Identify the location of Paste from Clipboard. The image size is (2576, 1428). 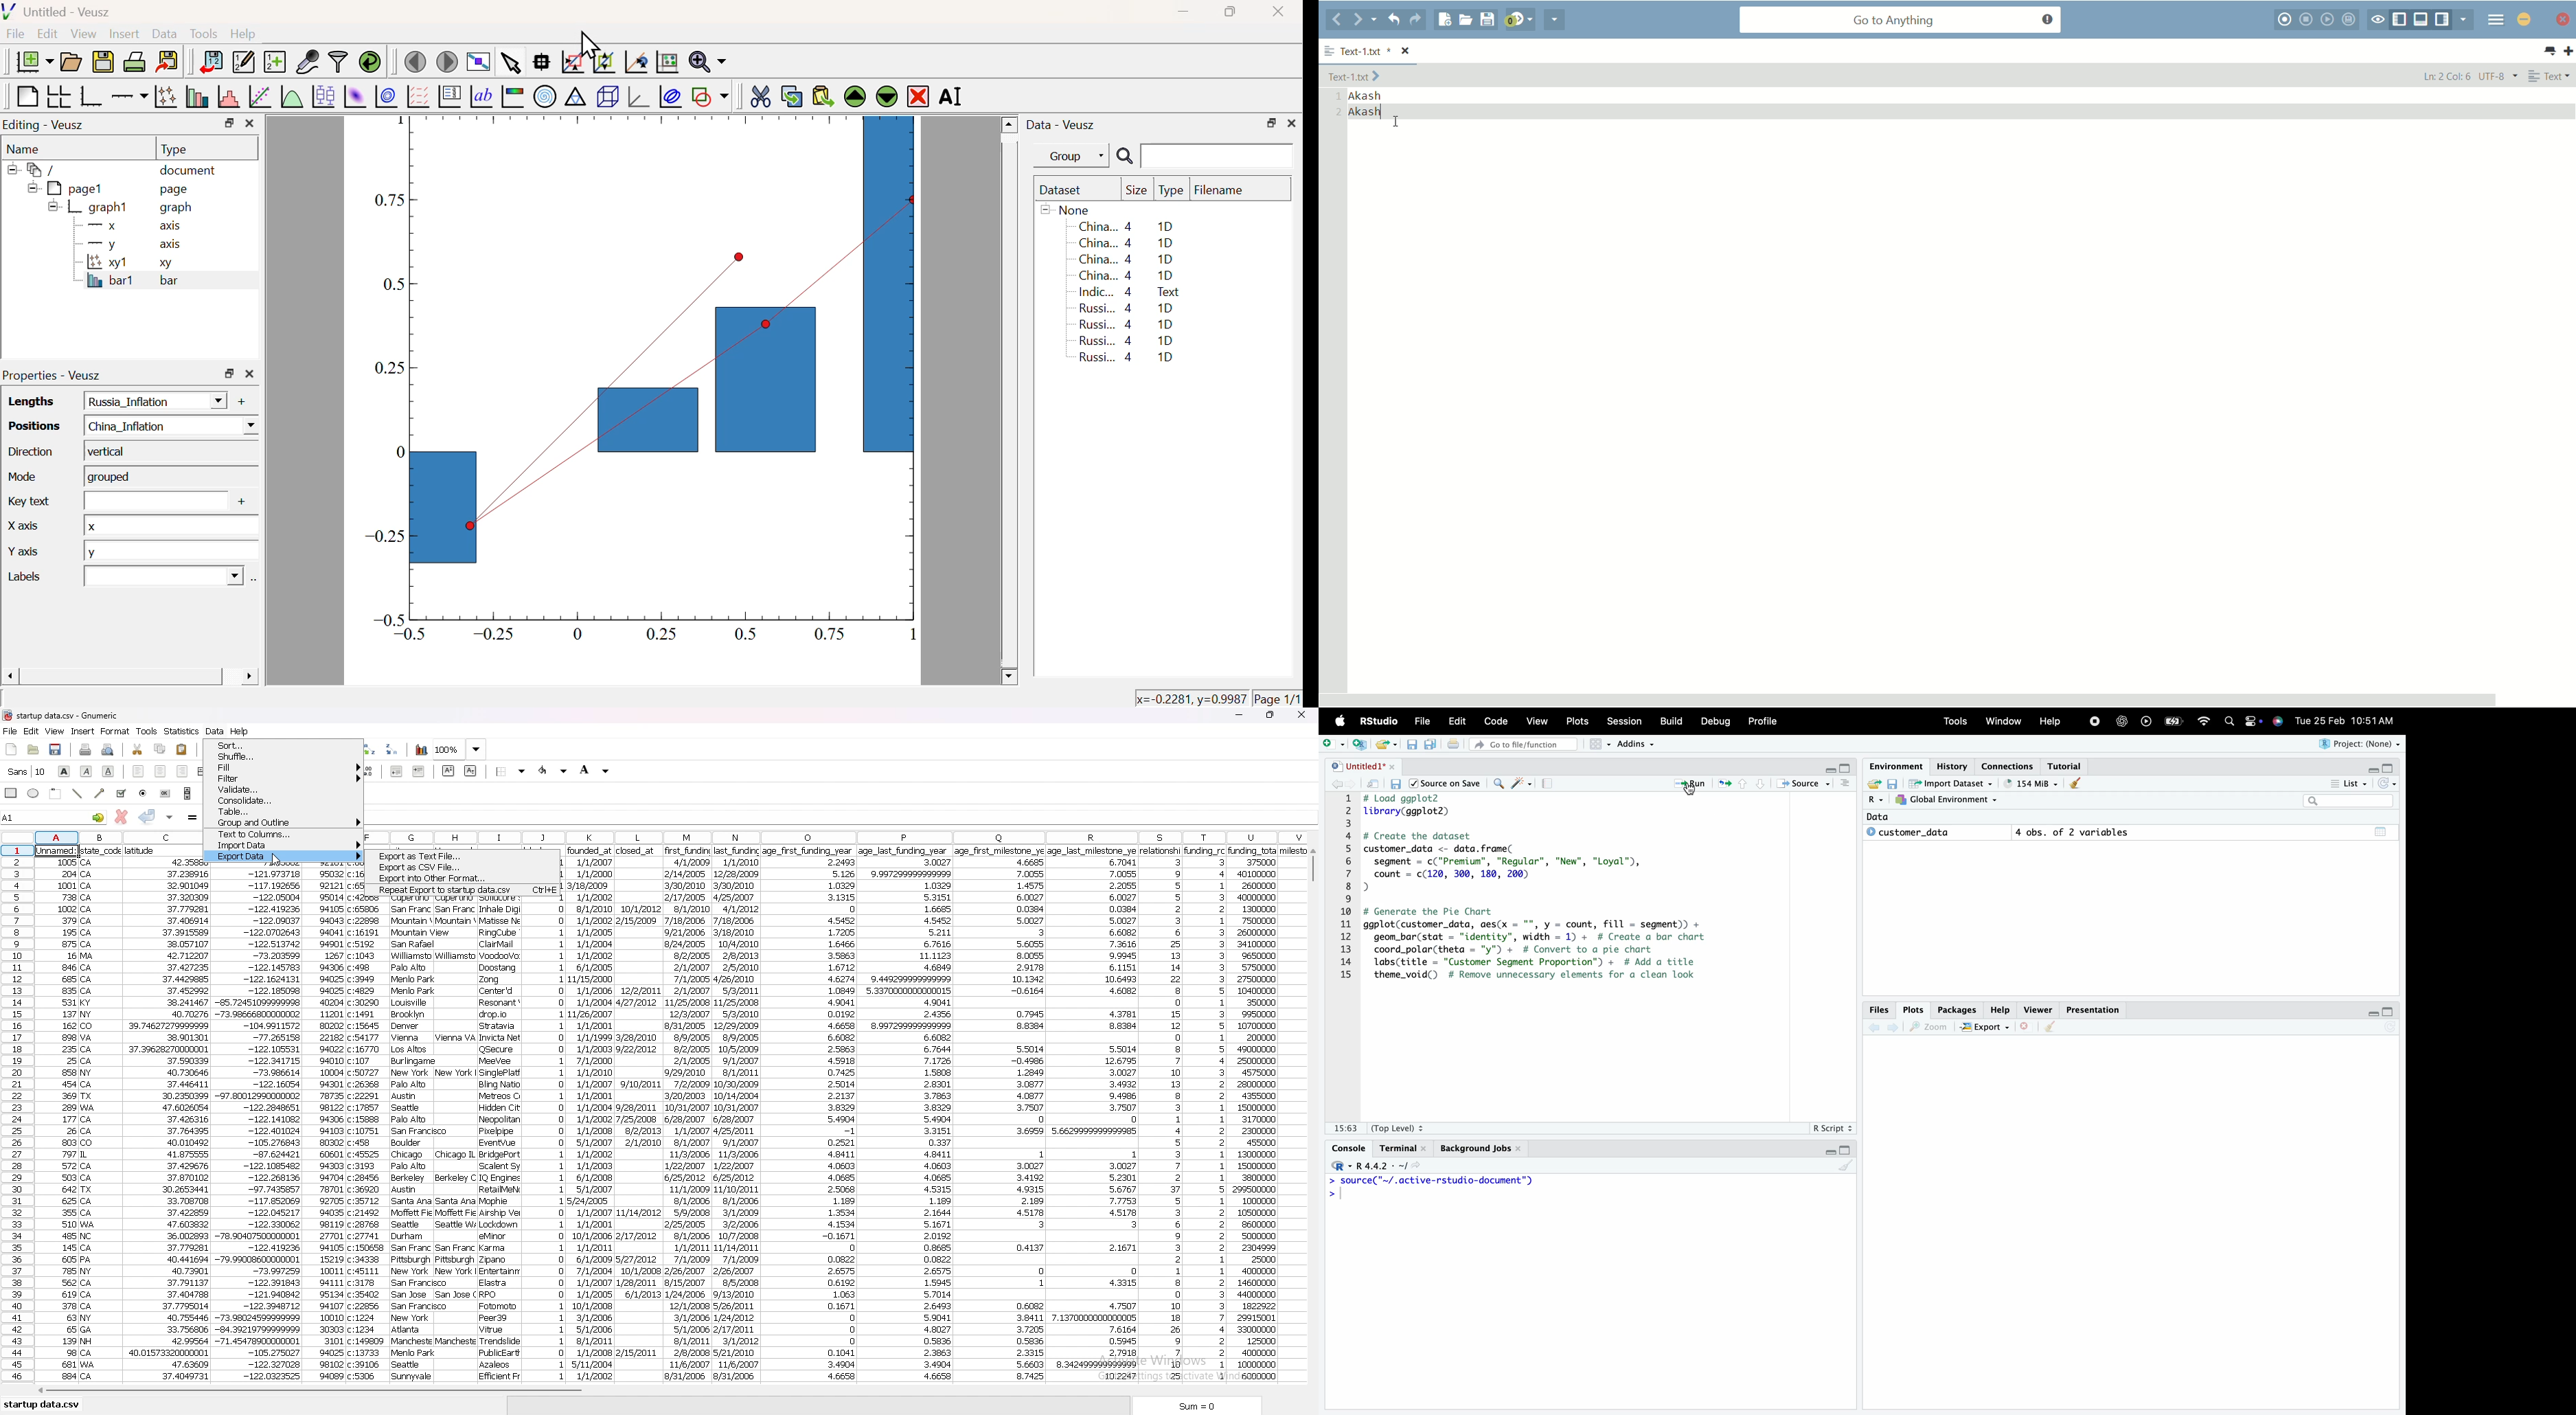
(823, 96).